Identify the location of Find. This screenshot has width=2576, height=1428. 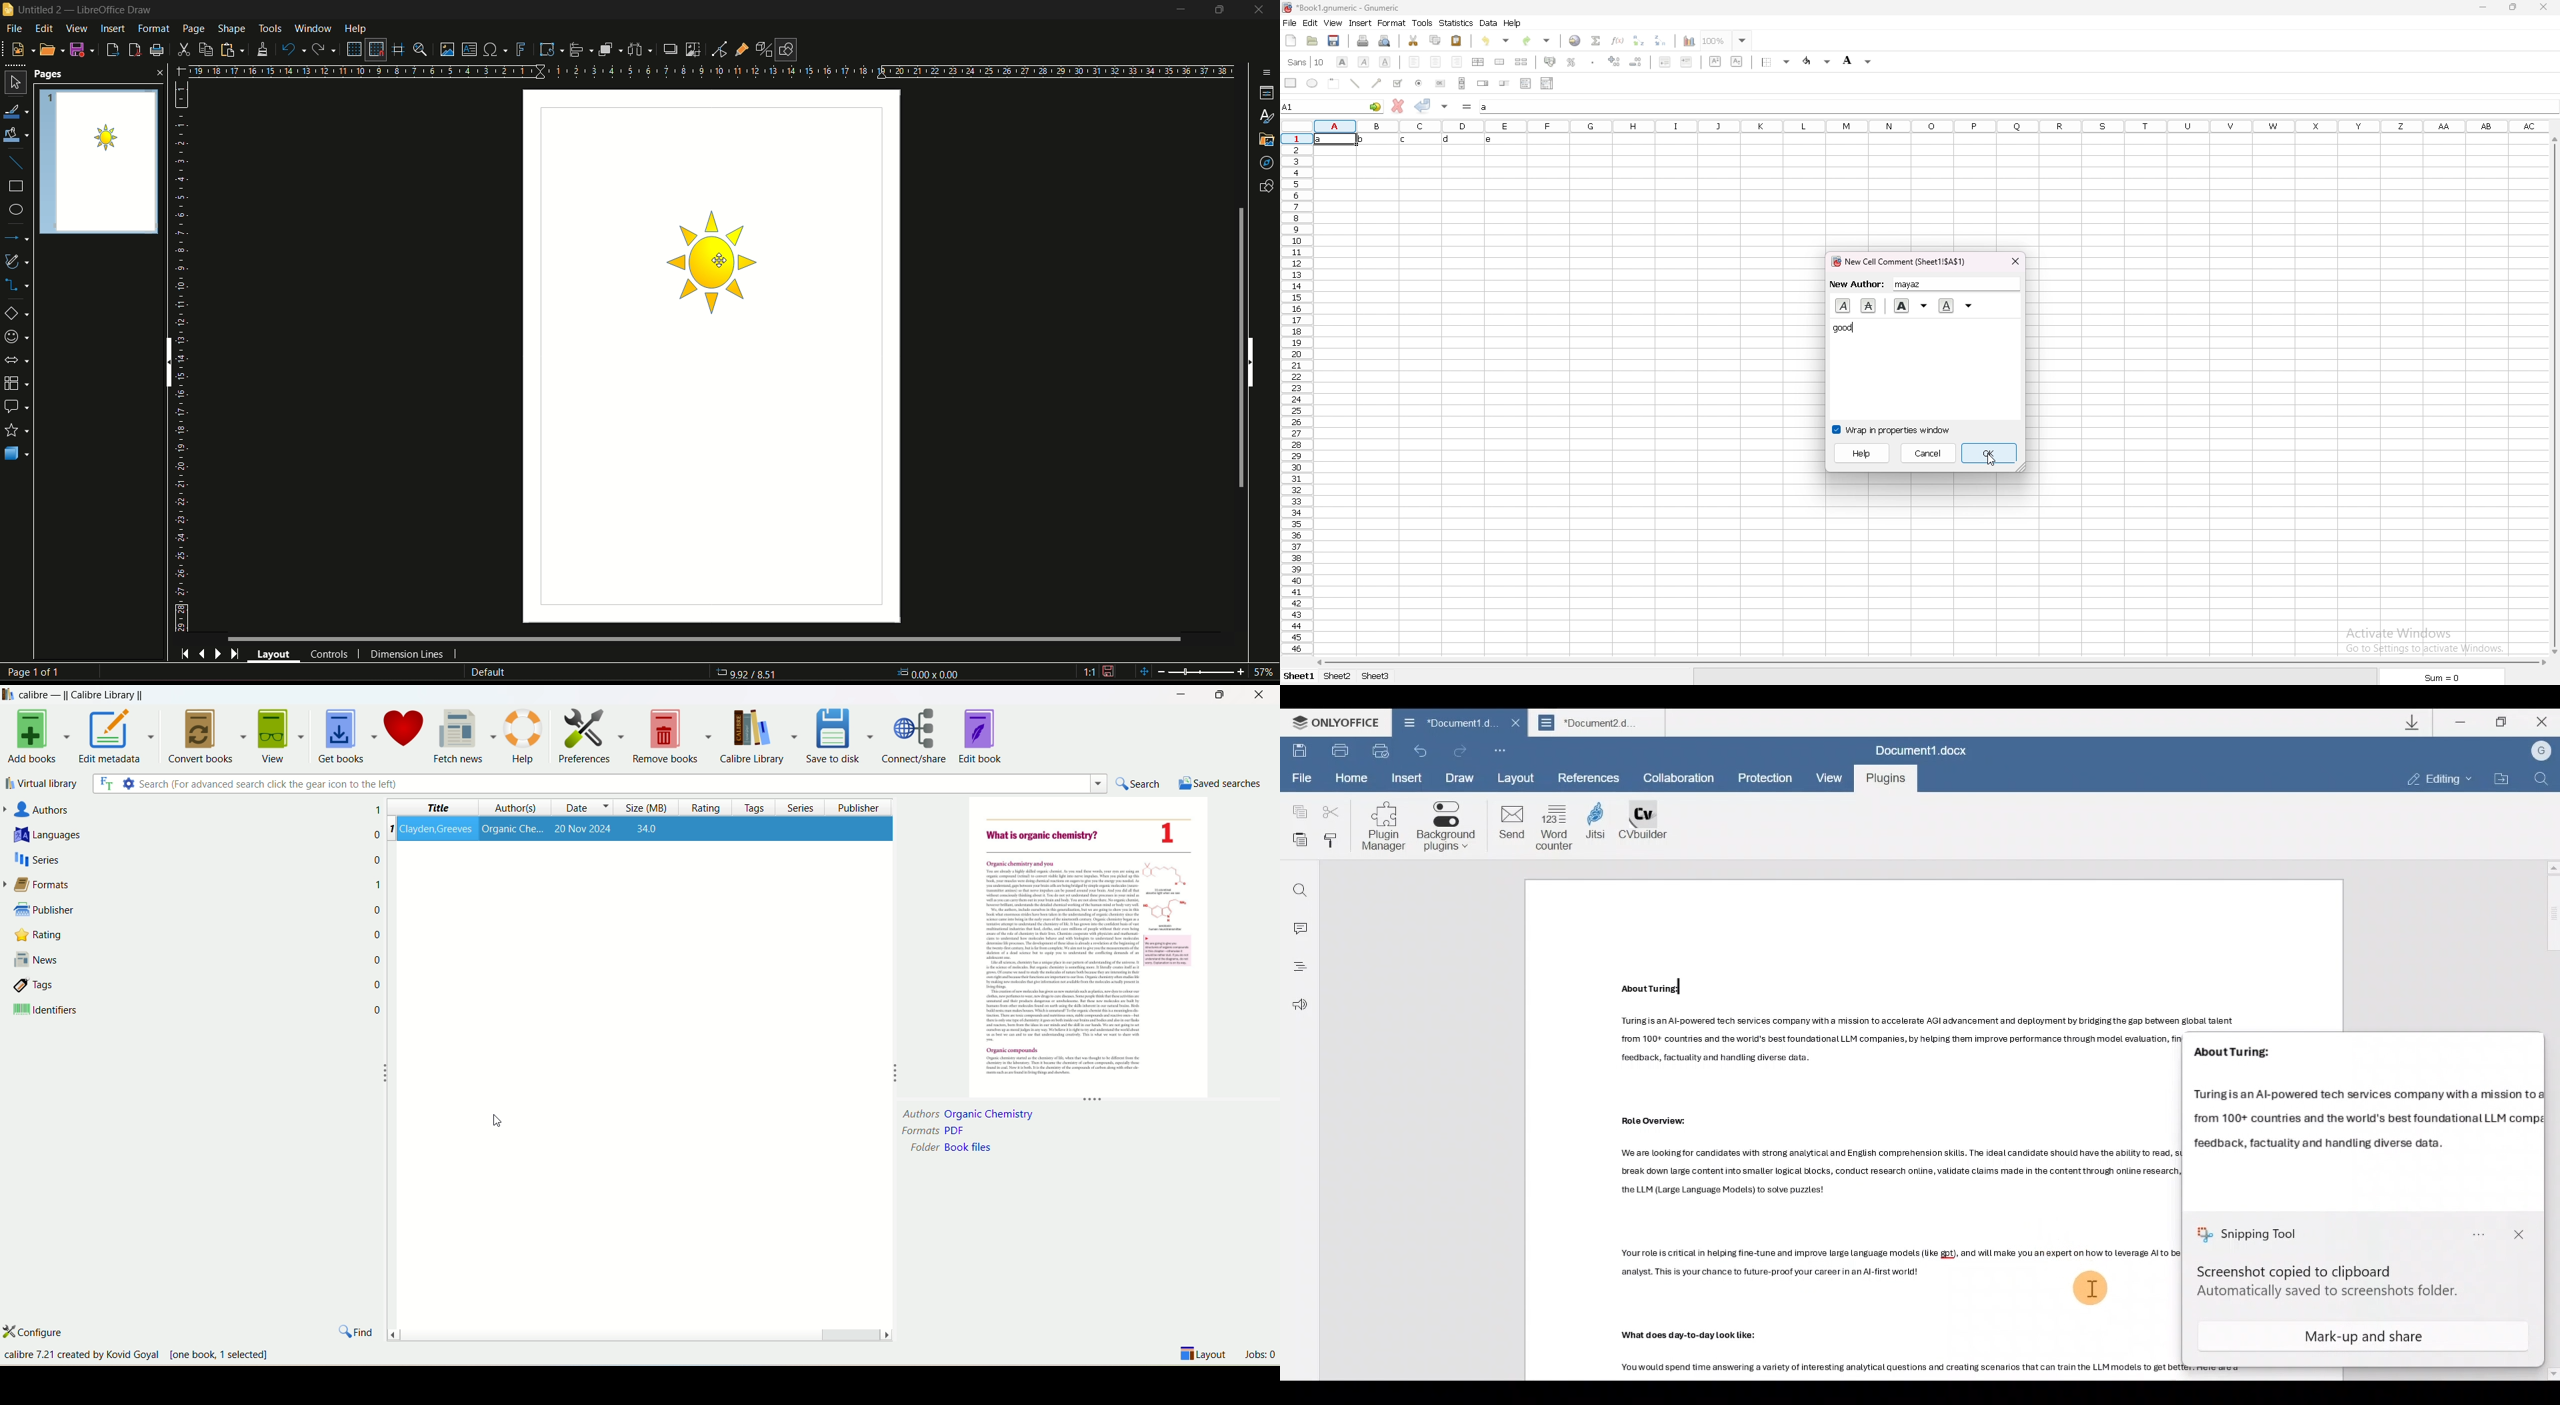
(1298, 886).